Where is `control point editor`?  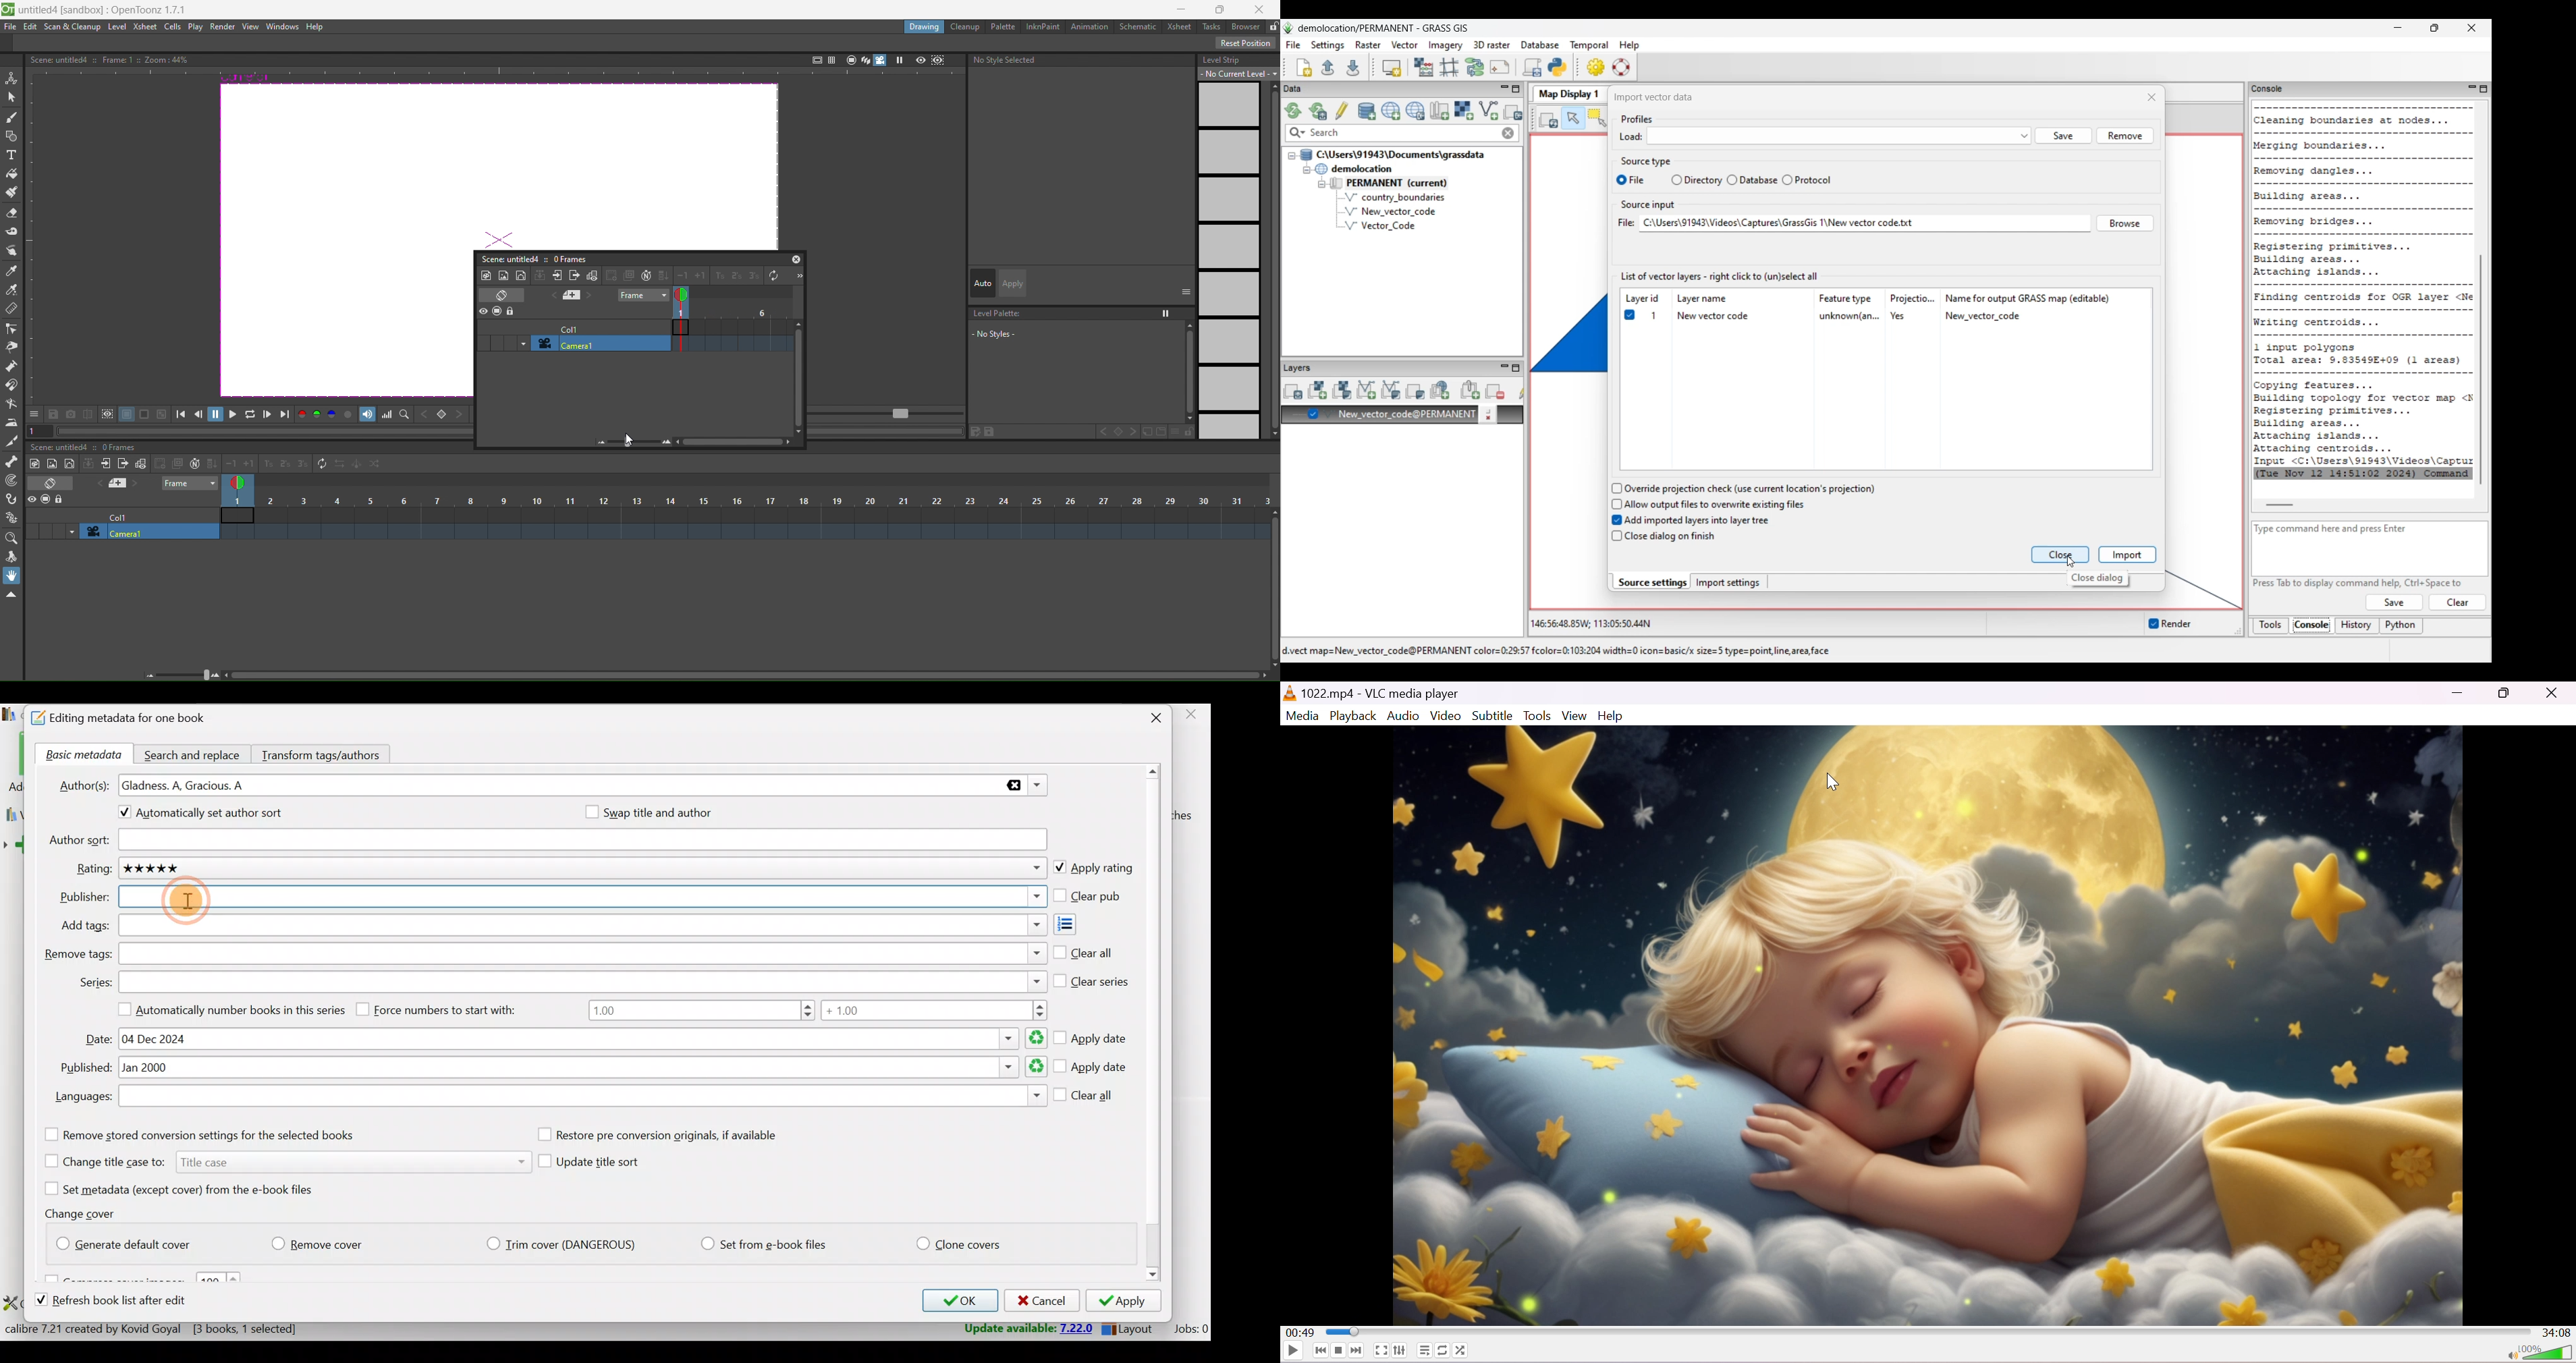
control point editor is located at coordinates (11, 329).